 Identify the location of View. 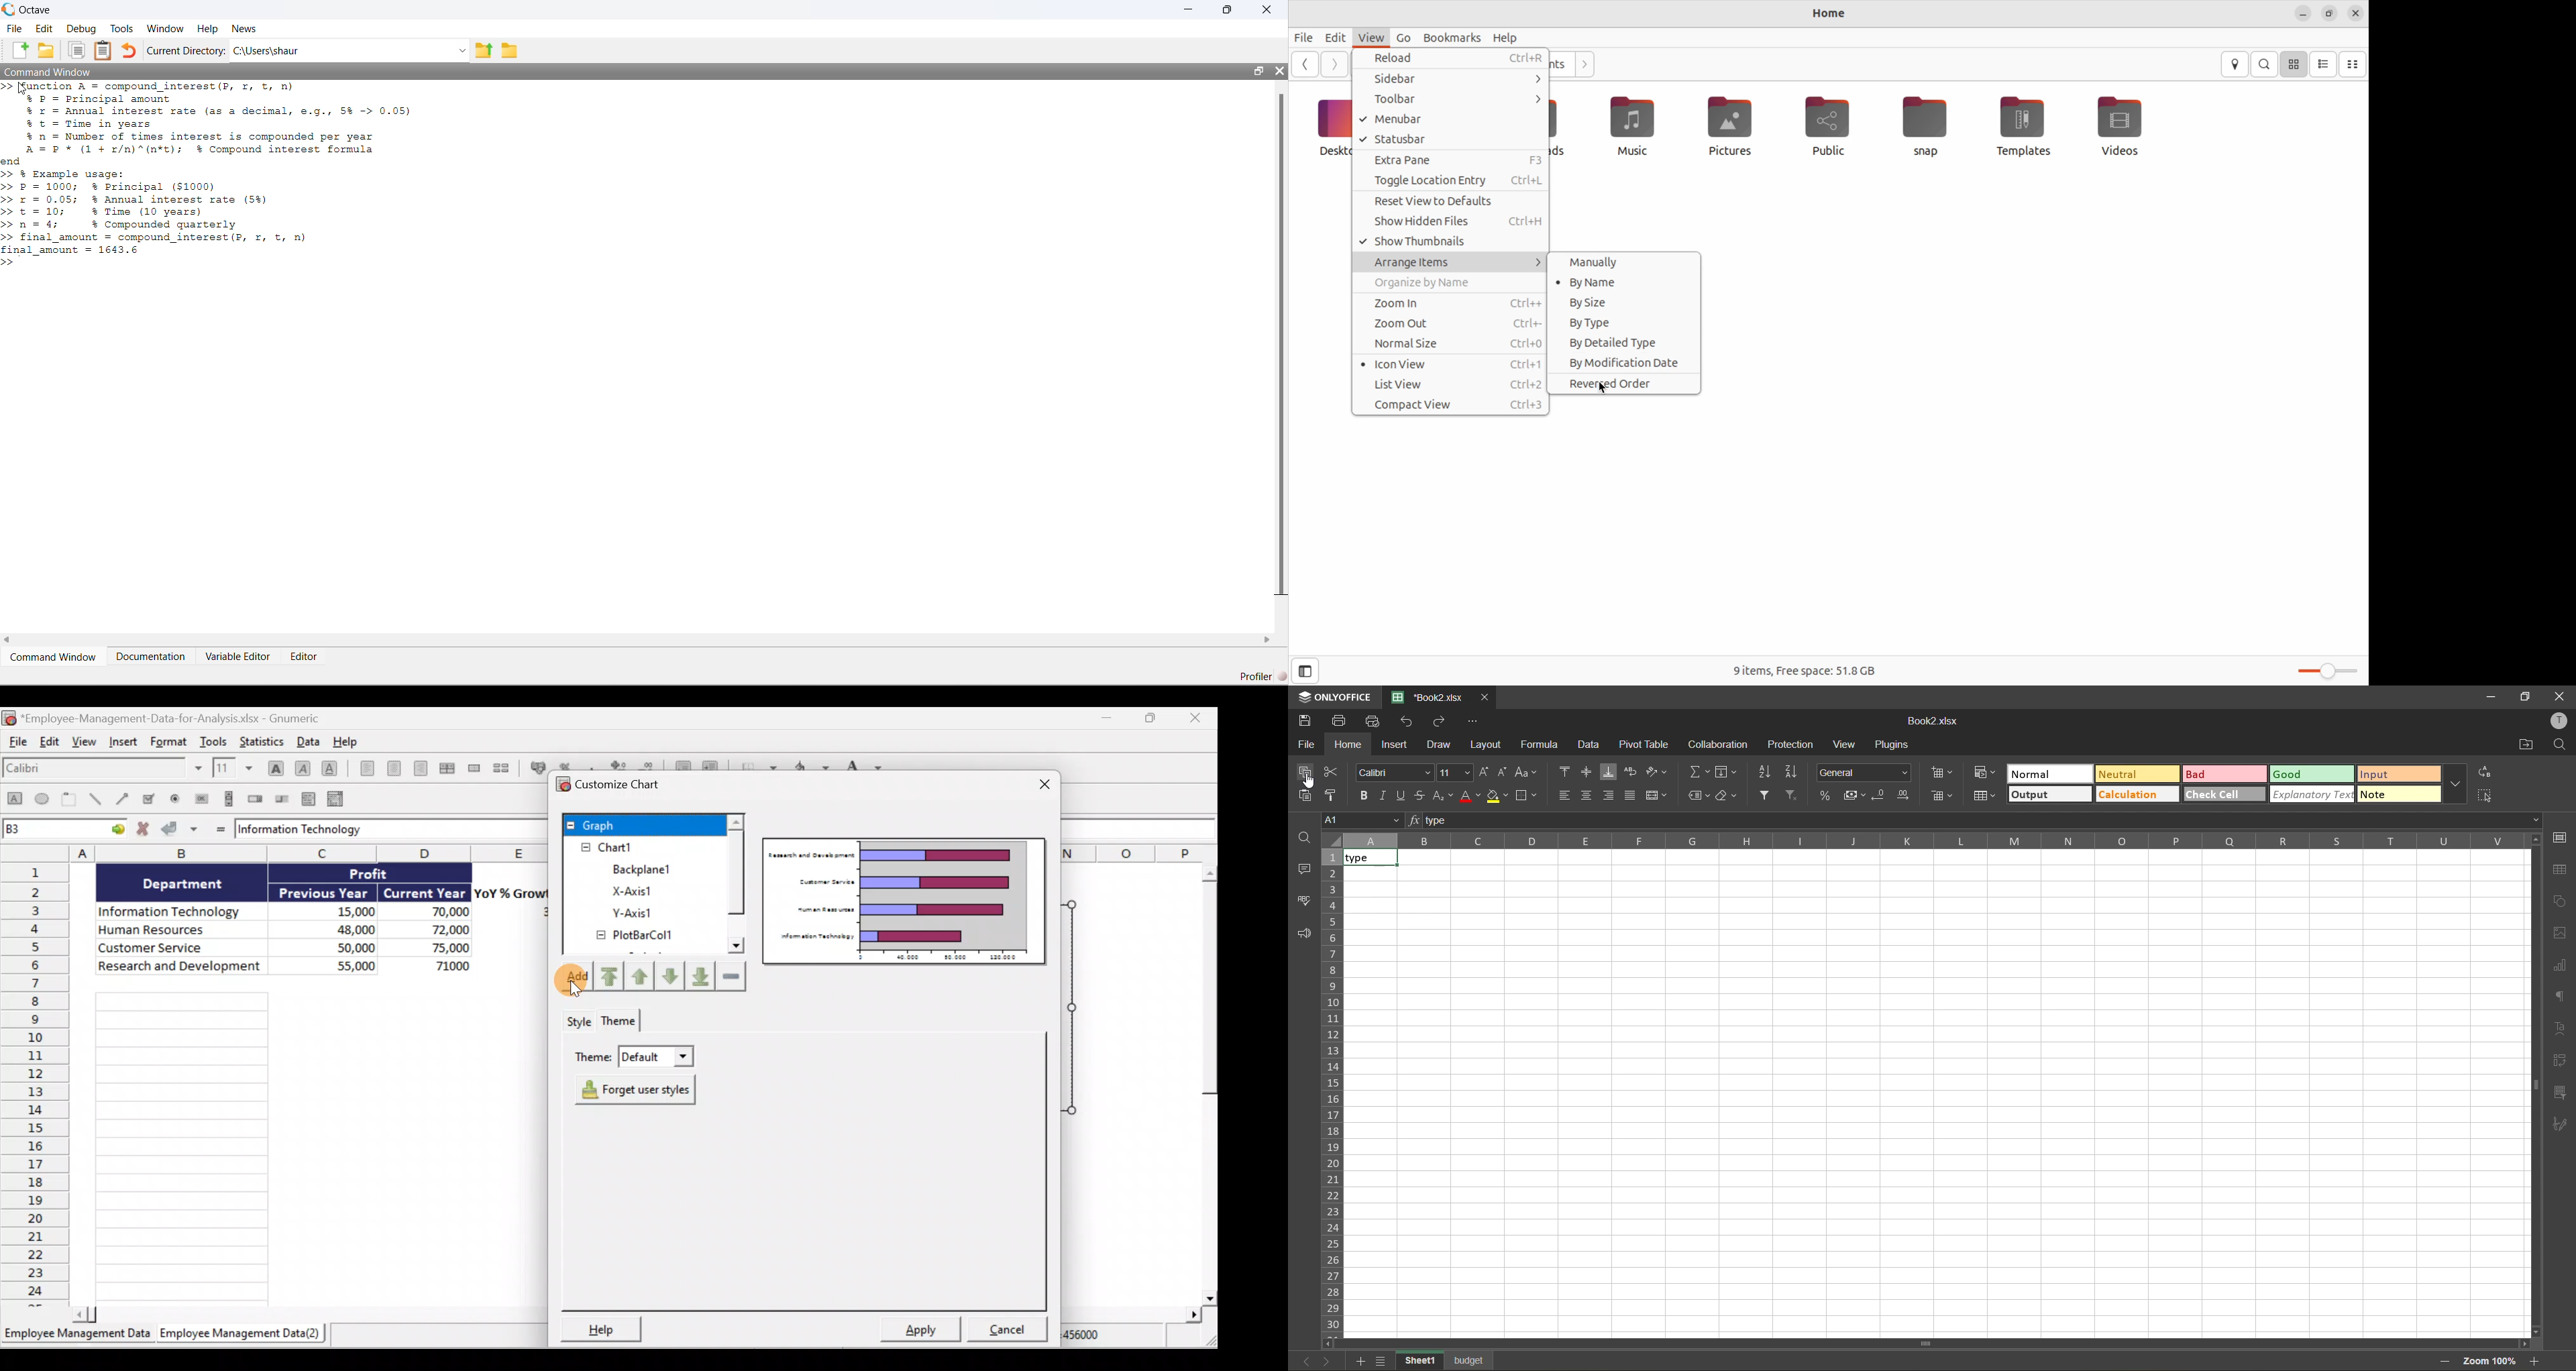
(86, 746).